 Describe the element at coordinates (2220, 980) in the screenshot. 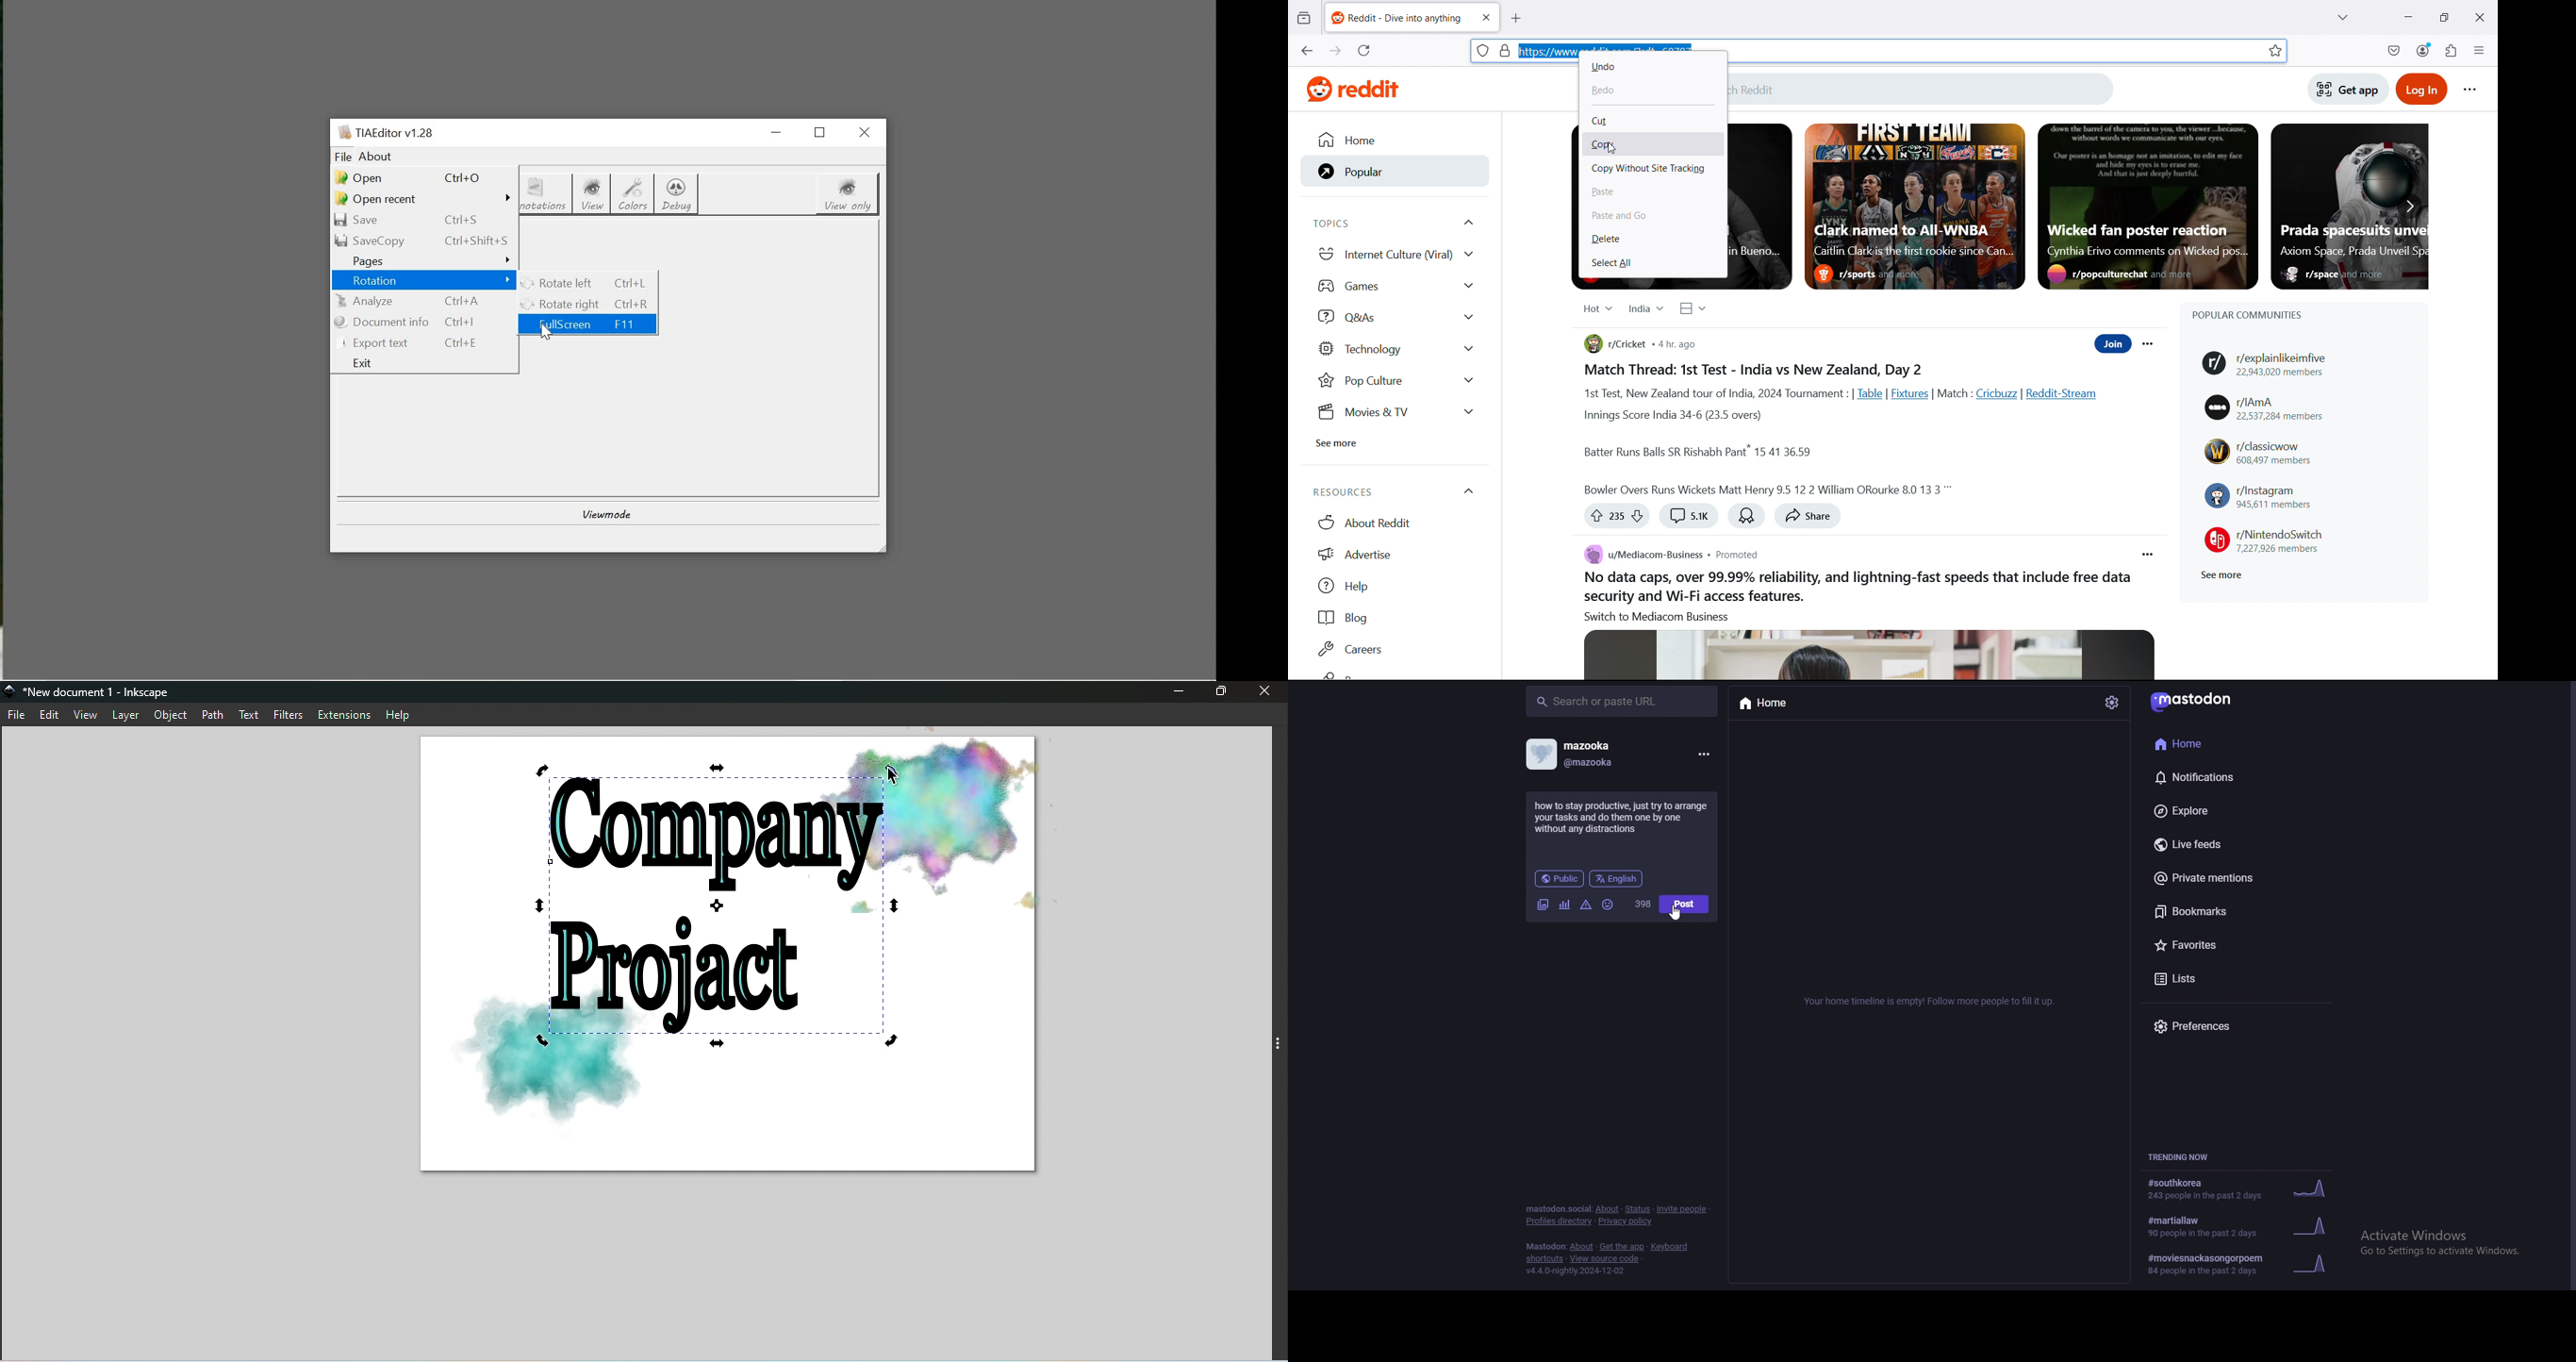

I see `lists` at that location.